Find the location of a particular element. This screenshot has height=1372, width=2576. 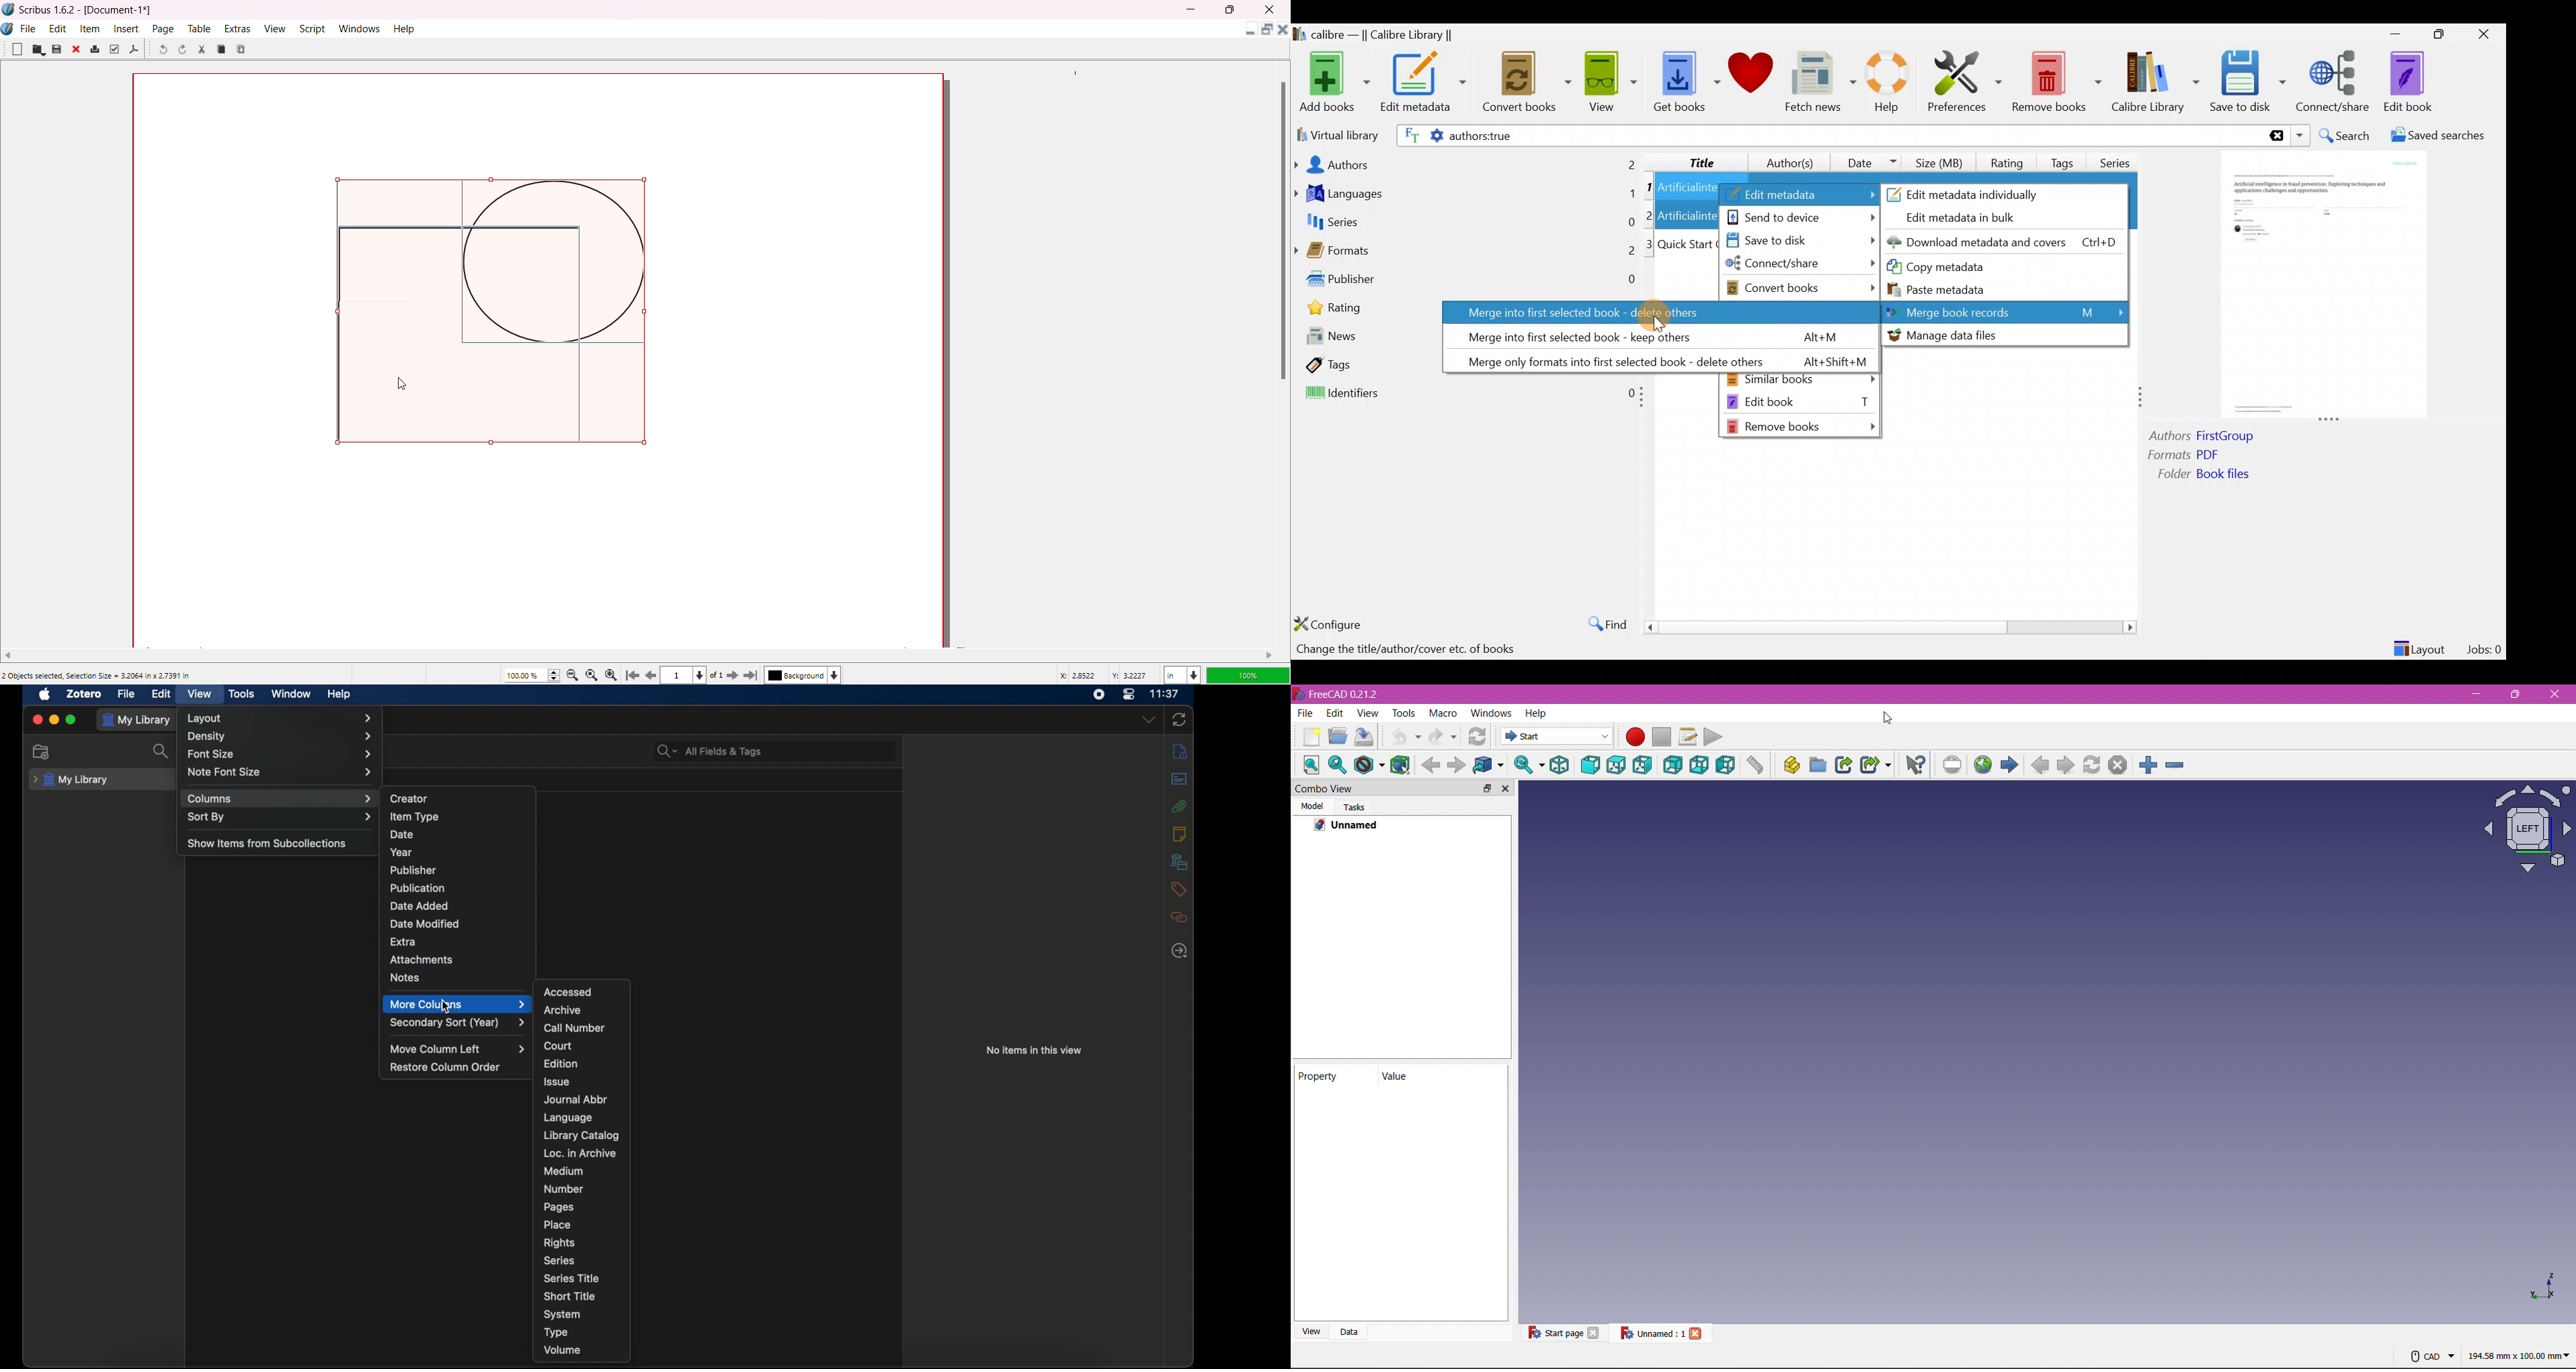

Data is located at coordinates (1349, 1331).